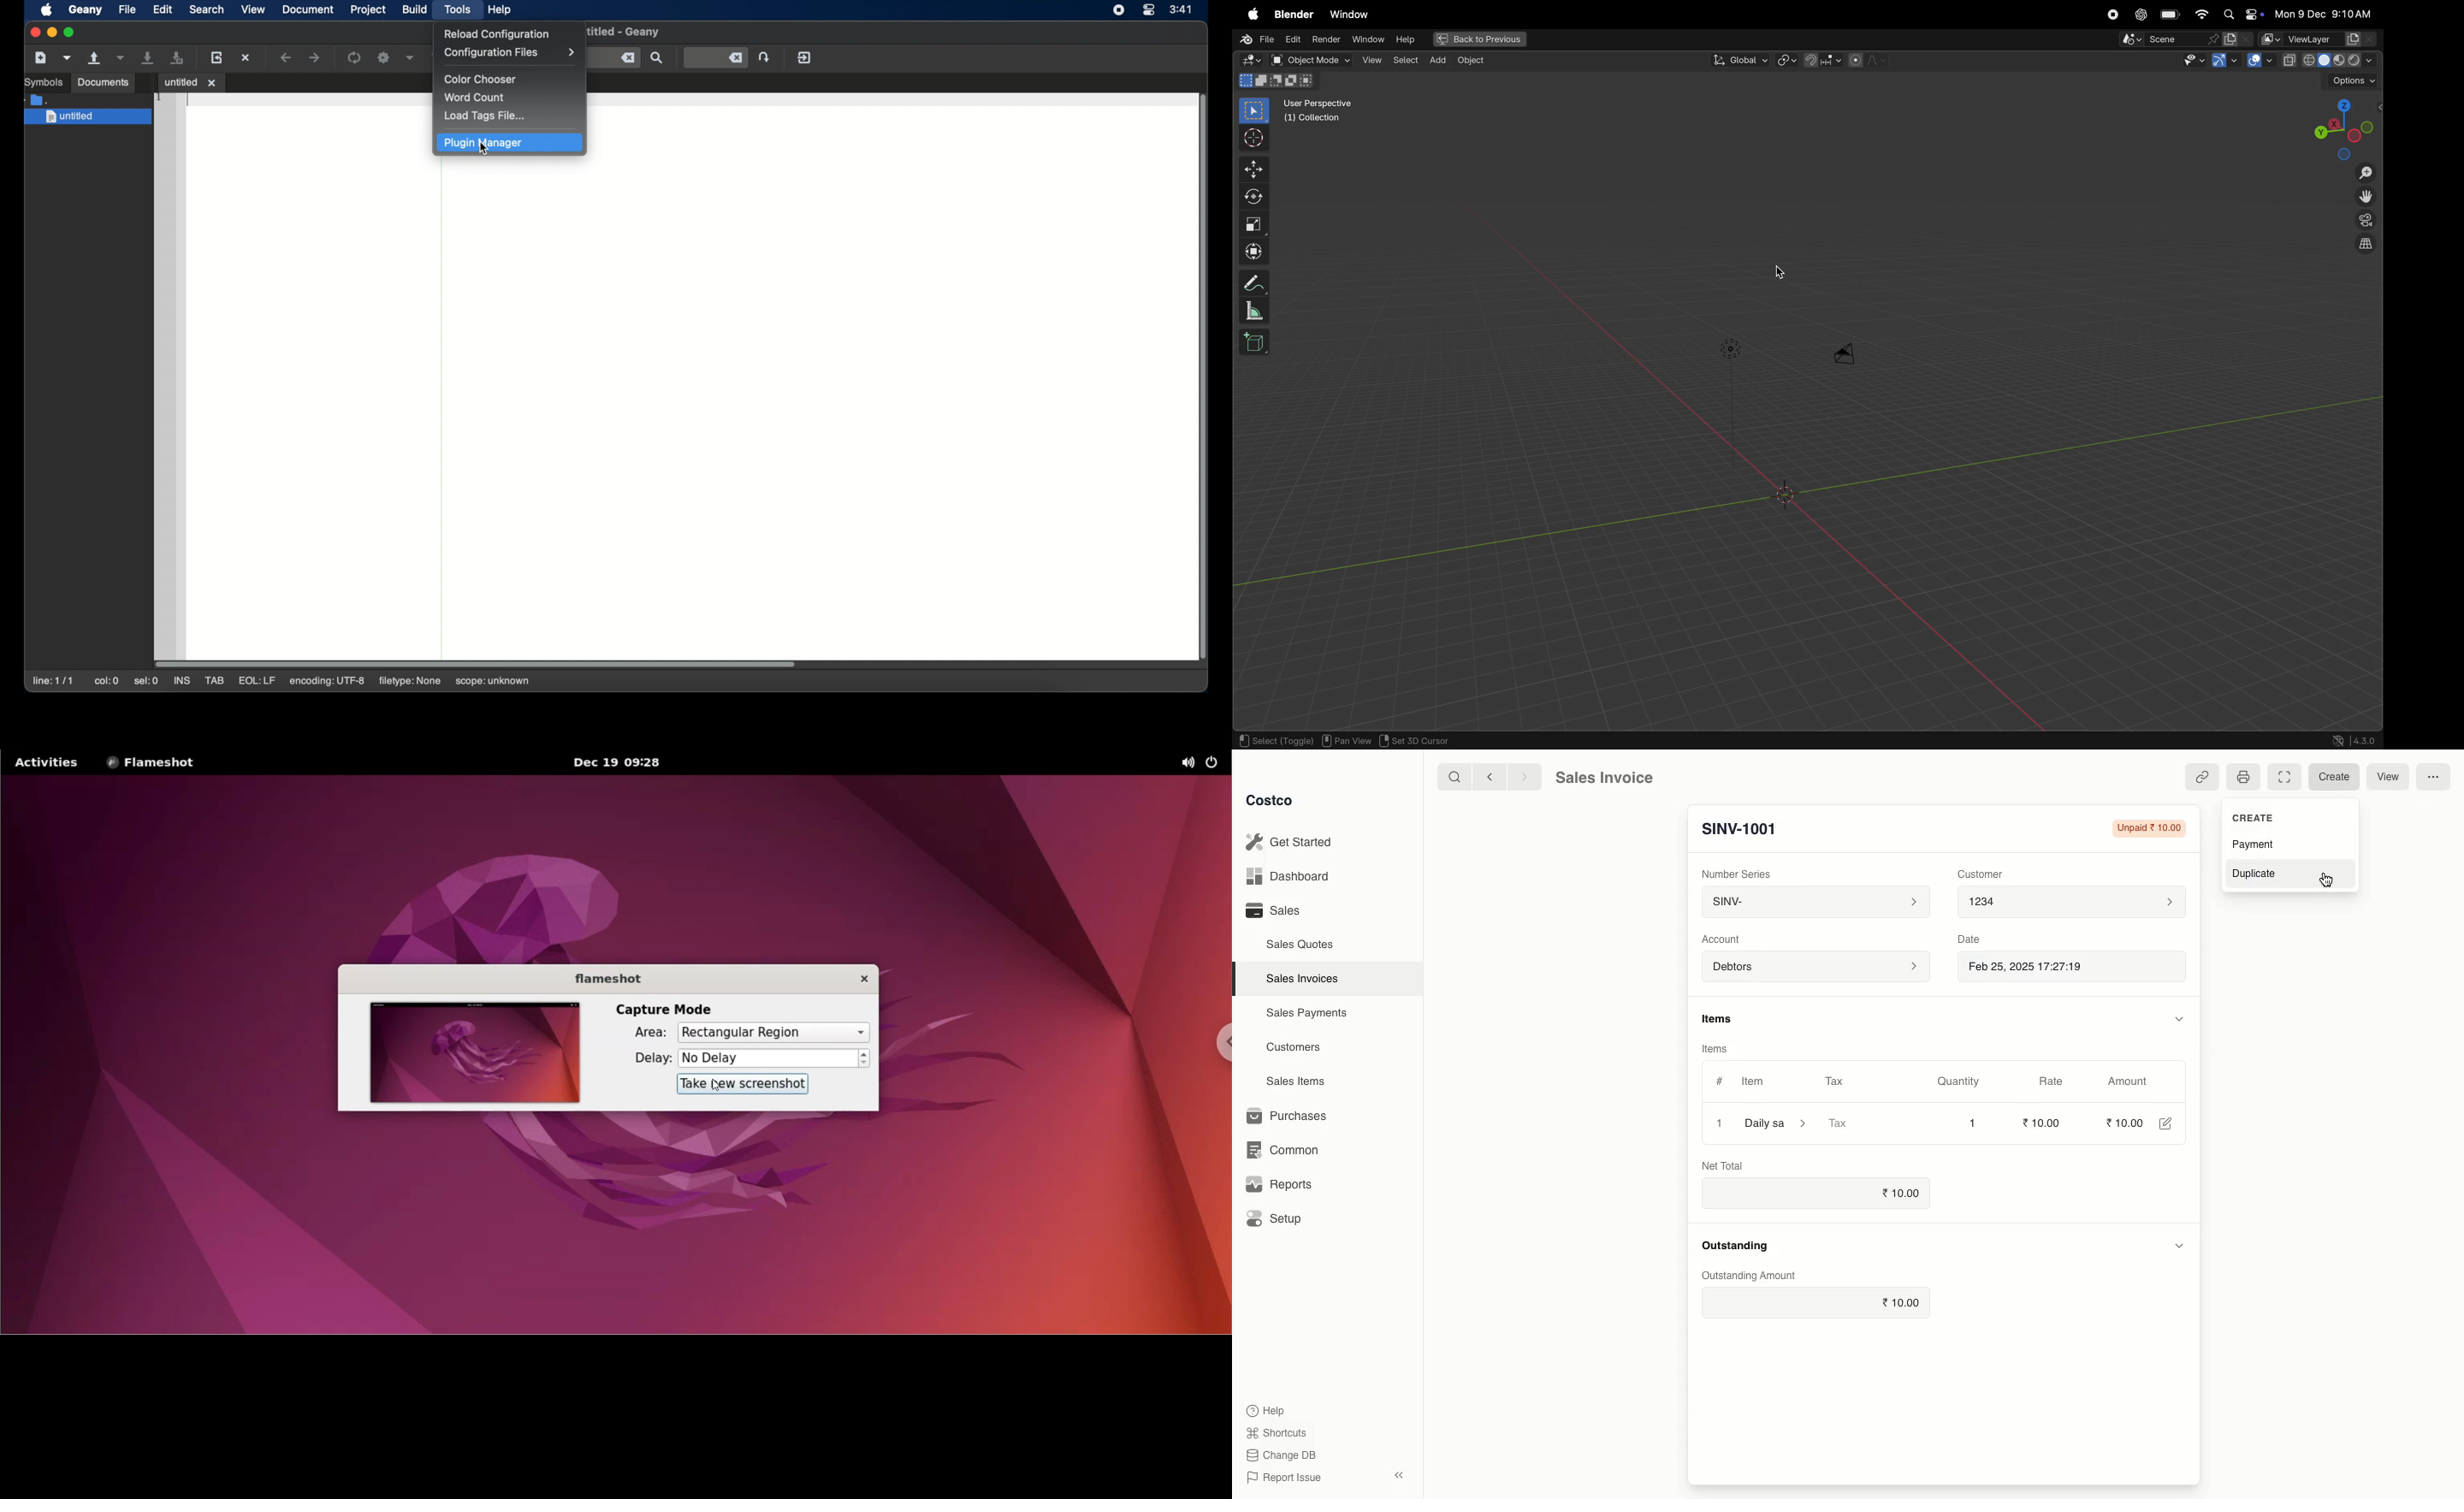 Image resolution: width=2464 pixels, height=1512 pixels. Describe the element at coordinates (1282, 1455) in the screenshot. I see `Change DB` at that location.